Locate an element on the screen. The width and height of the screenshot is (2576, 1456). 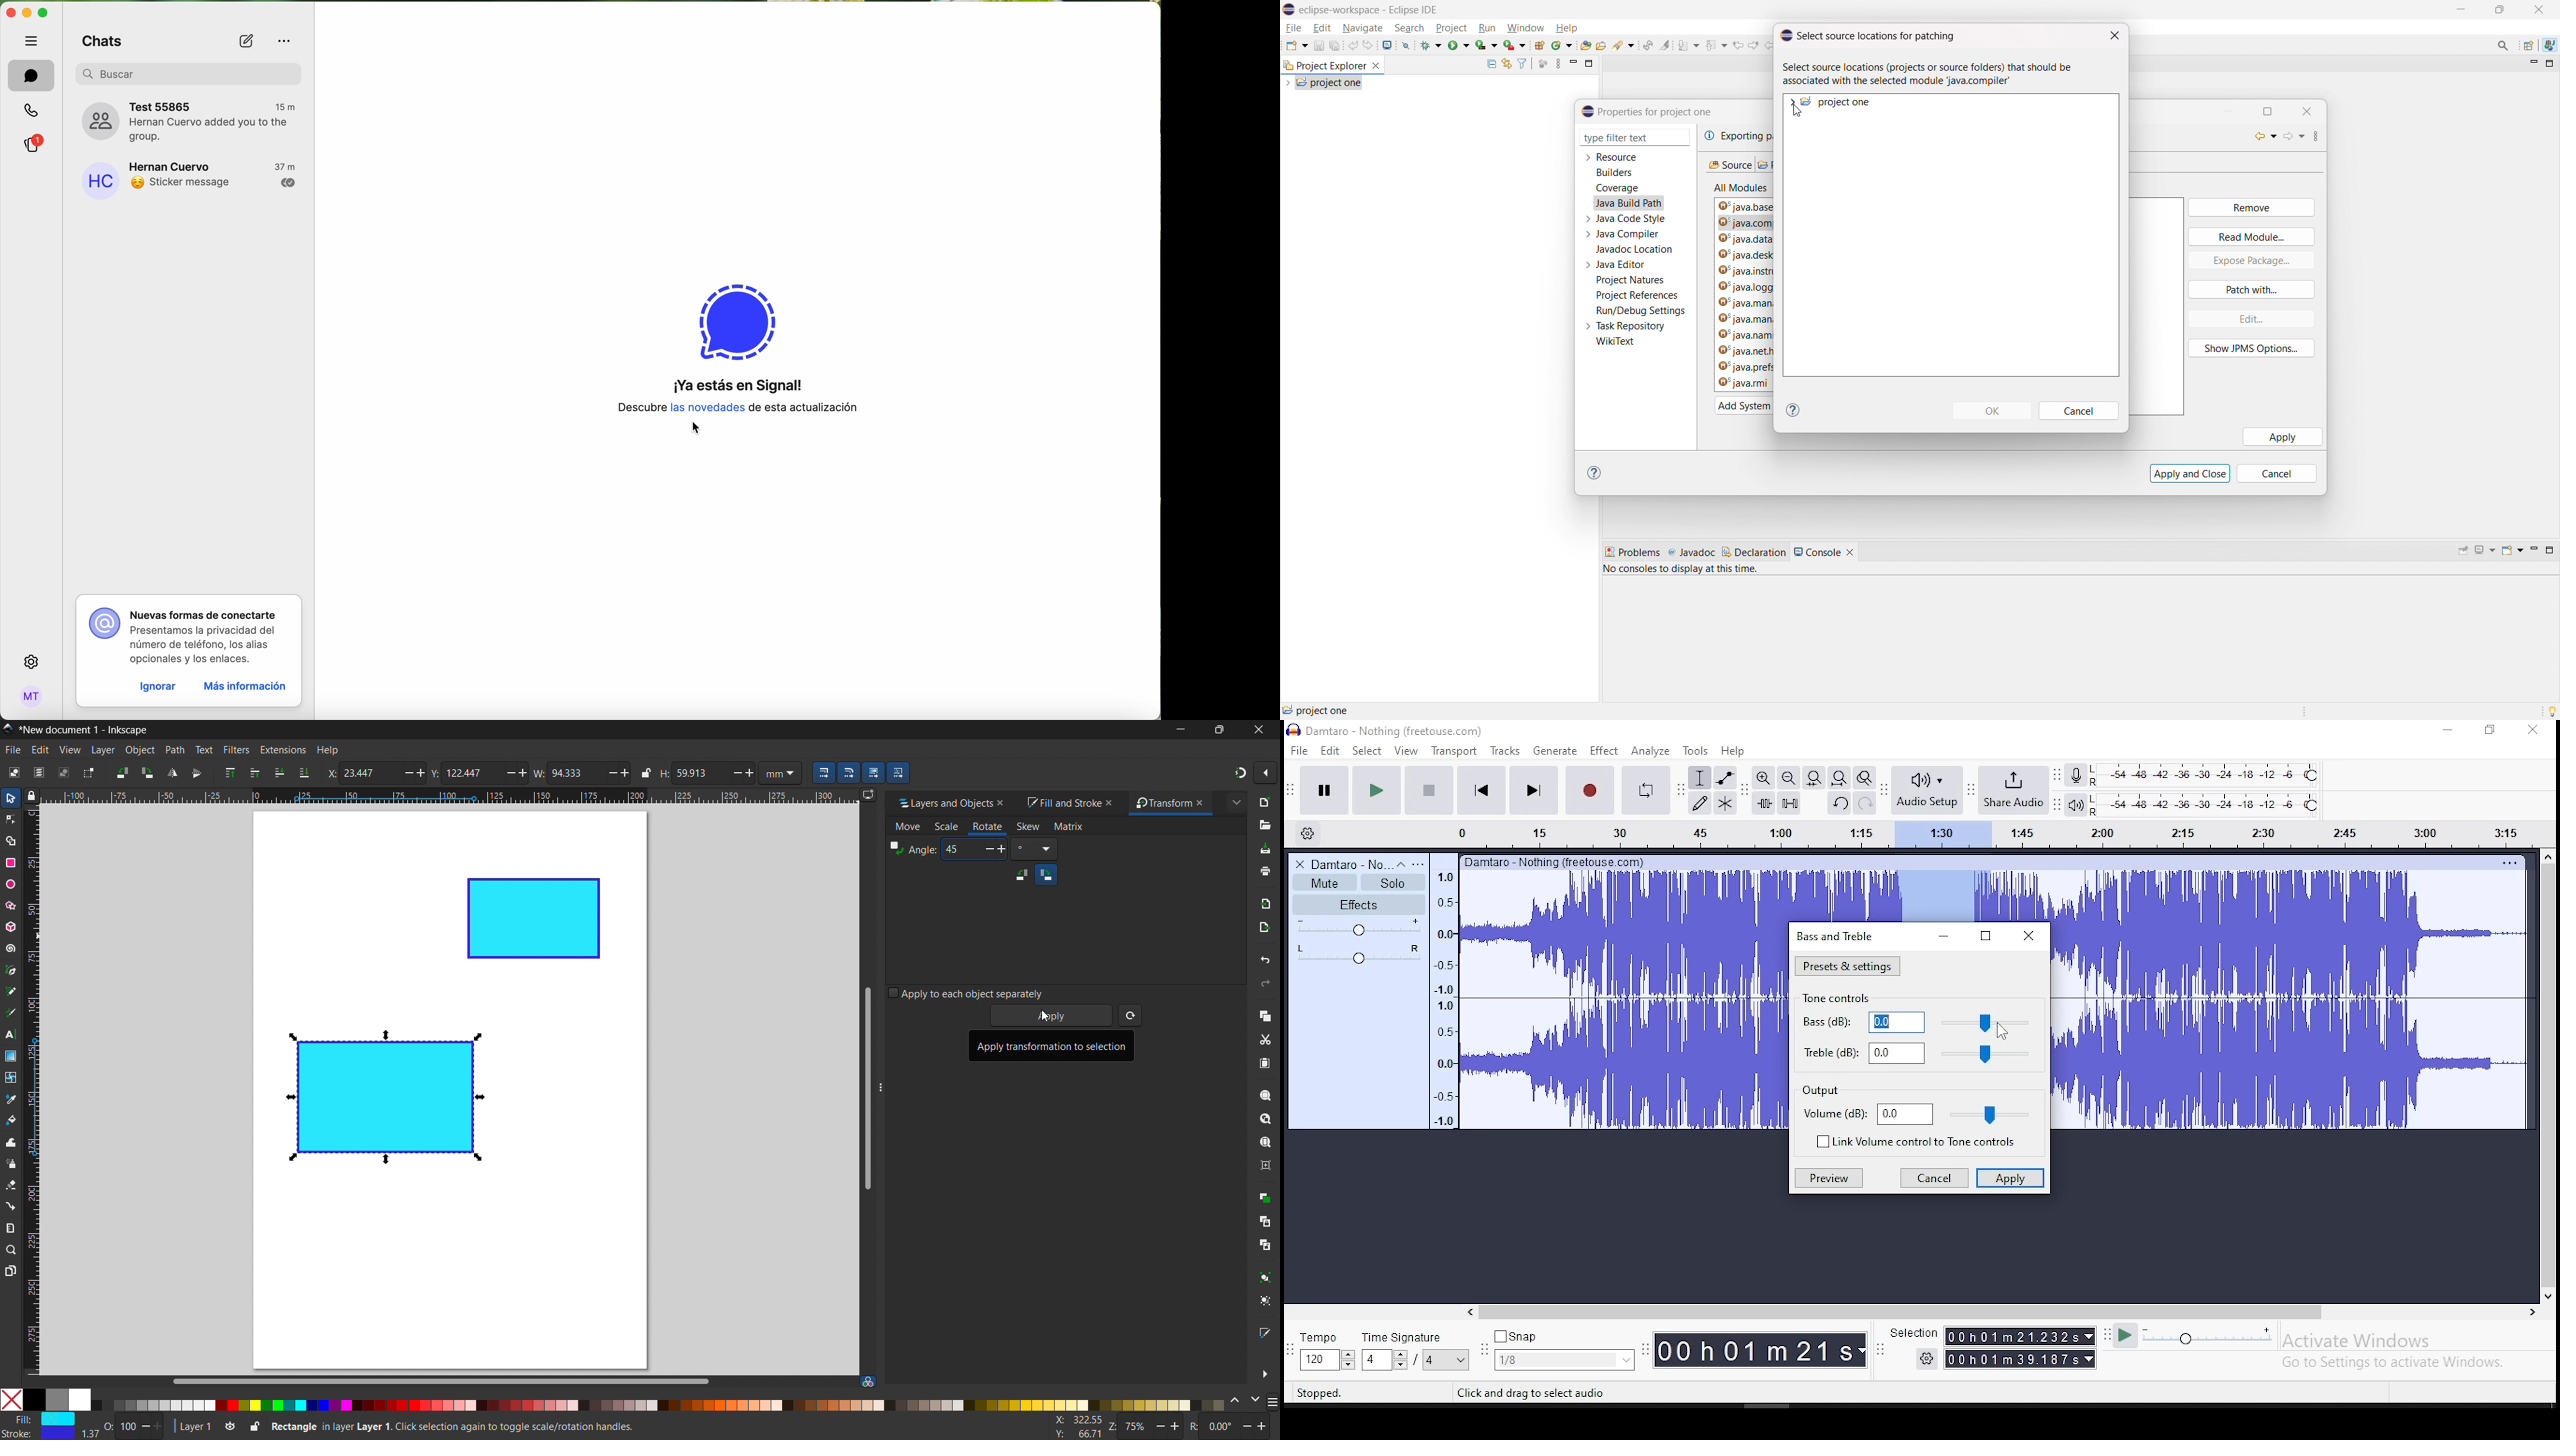
 is located at coordinates (2055, 773).